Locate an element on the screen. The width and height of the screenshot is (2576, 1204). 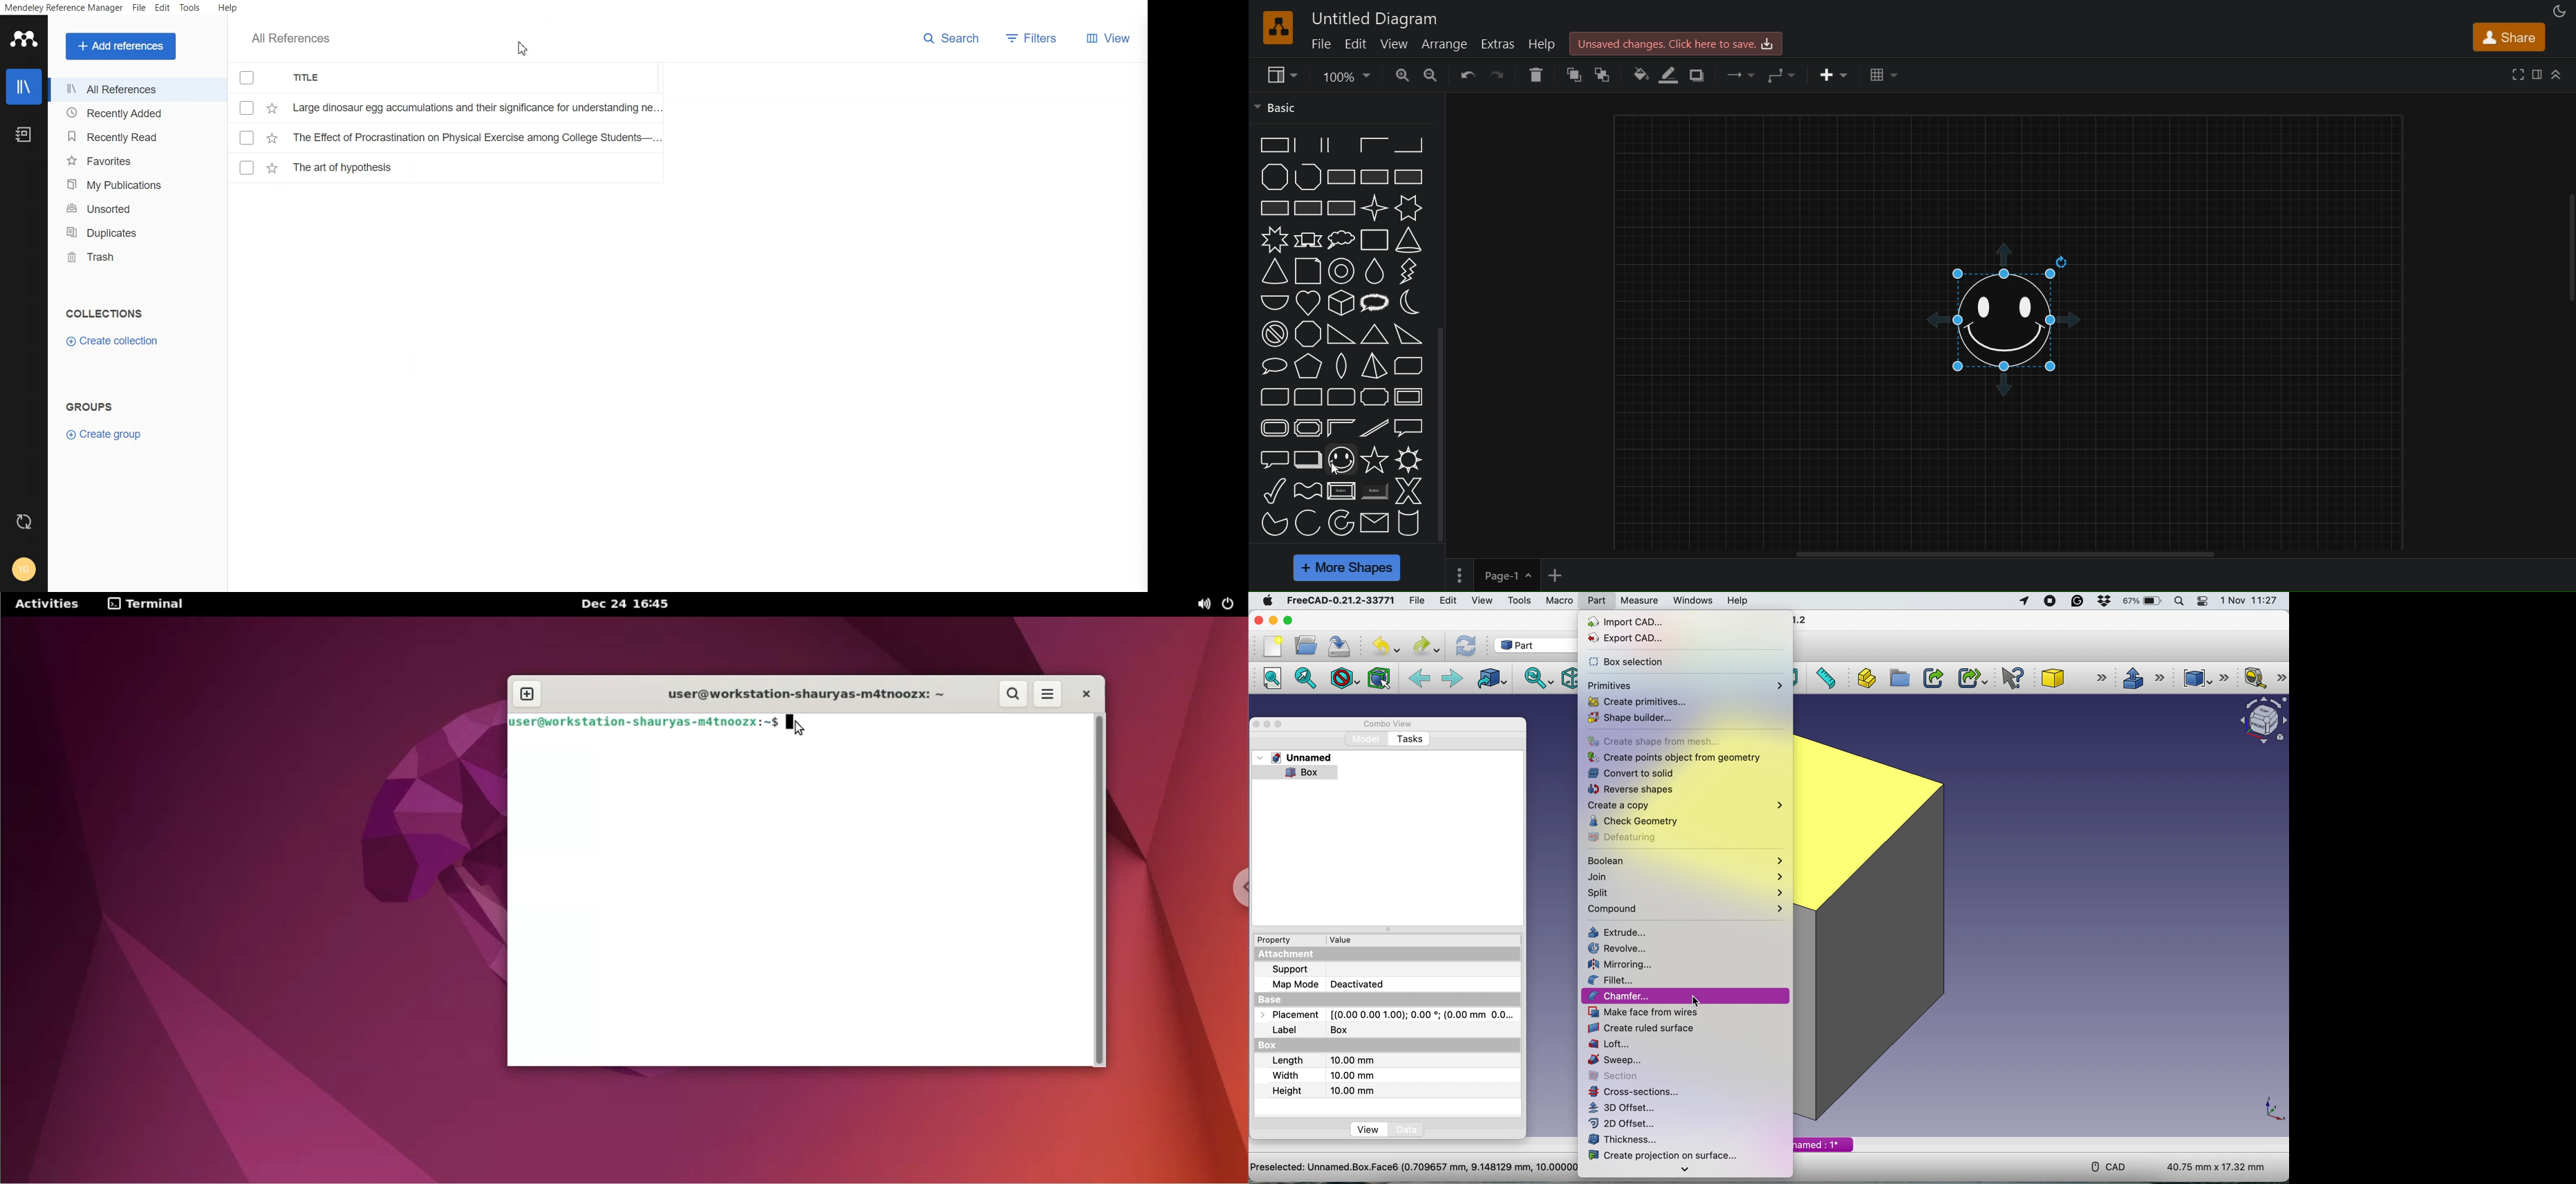
rounded rectangle (three corners) is located at coordinates (1341, 396).